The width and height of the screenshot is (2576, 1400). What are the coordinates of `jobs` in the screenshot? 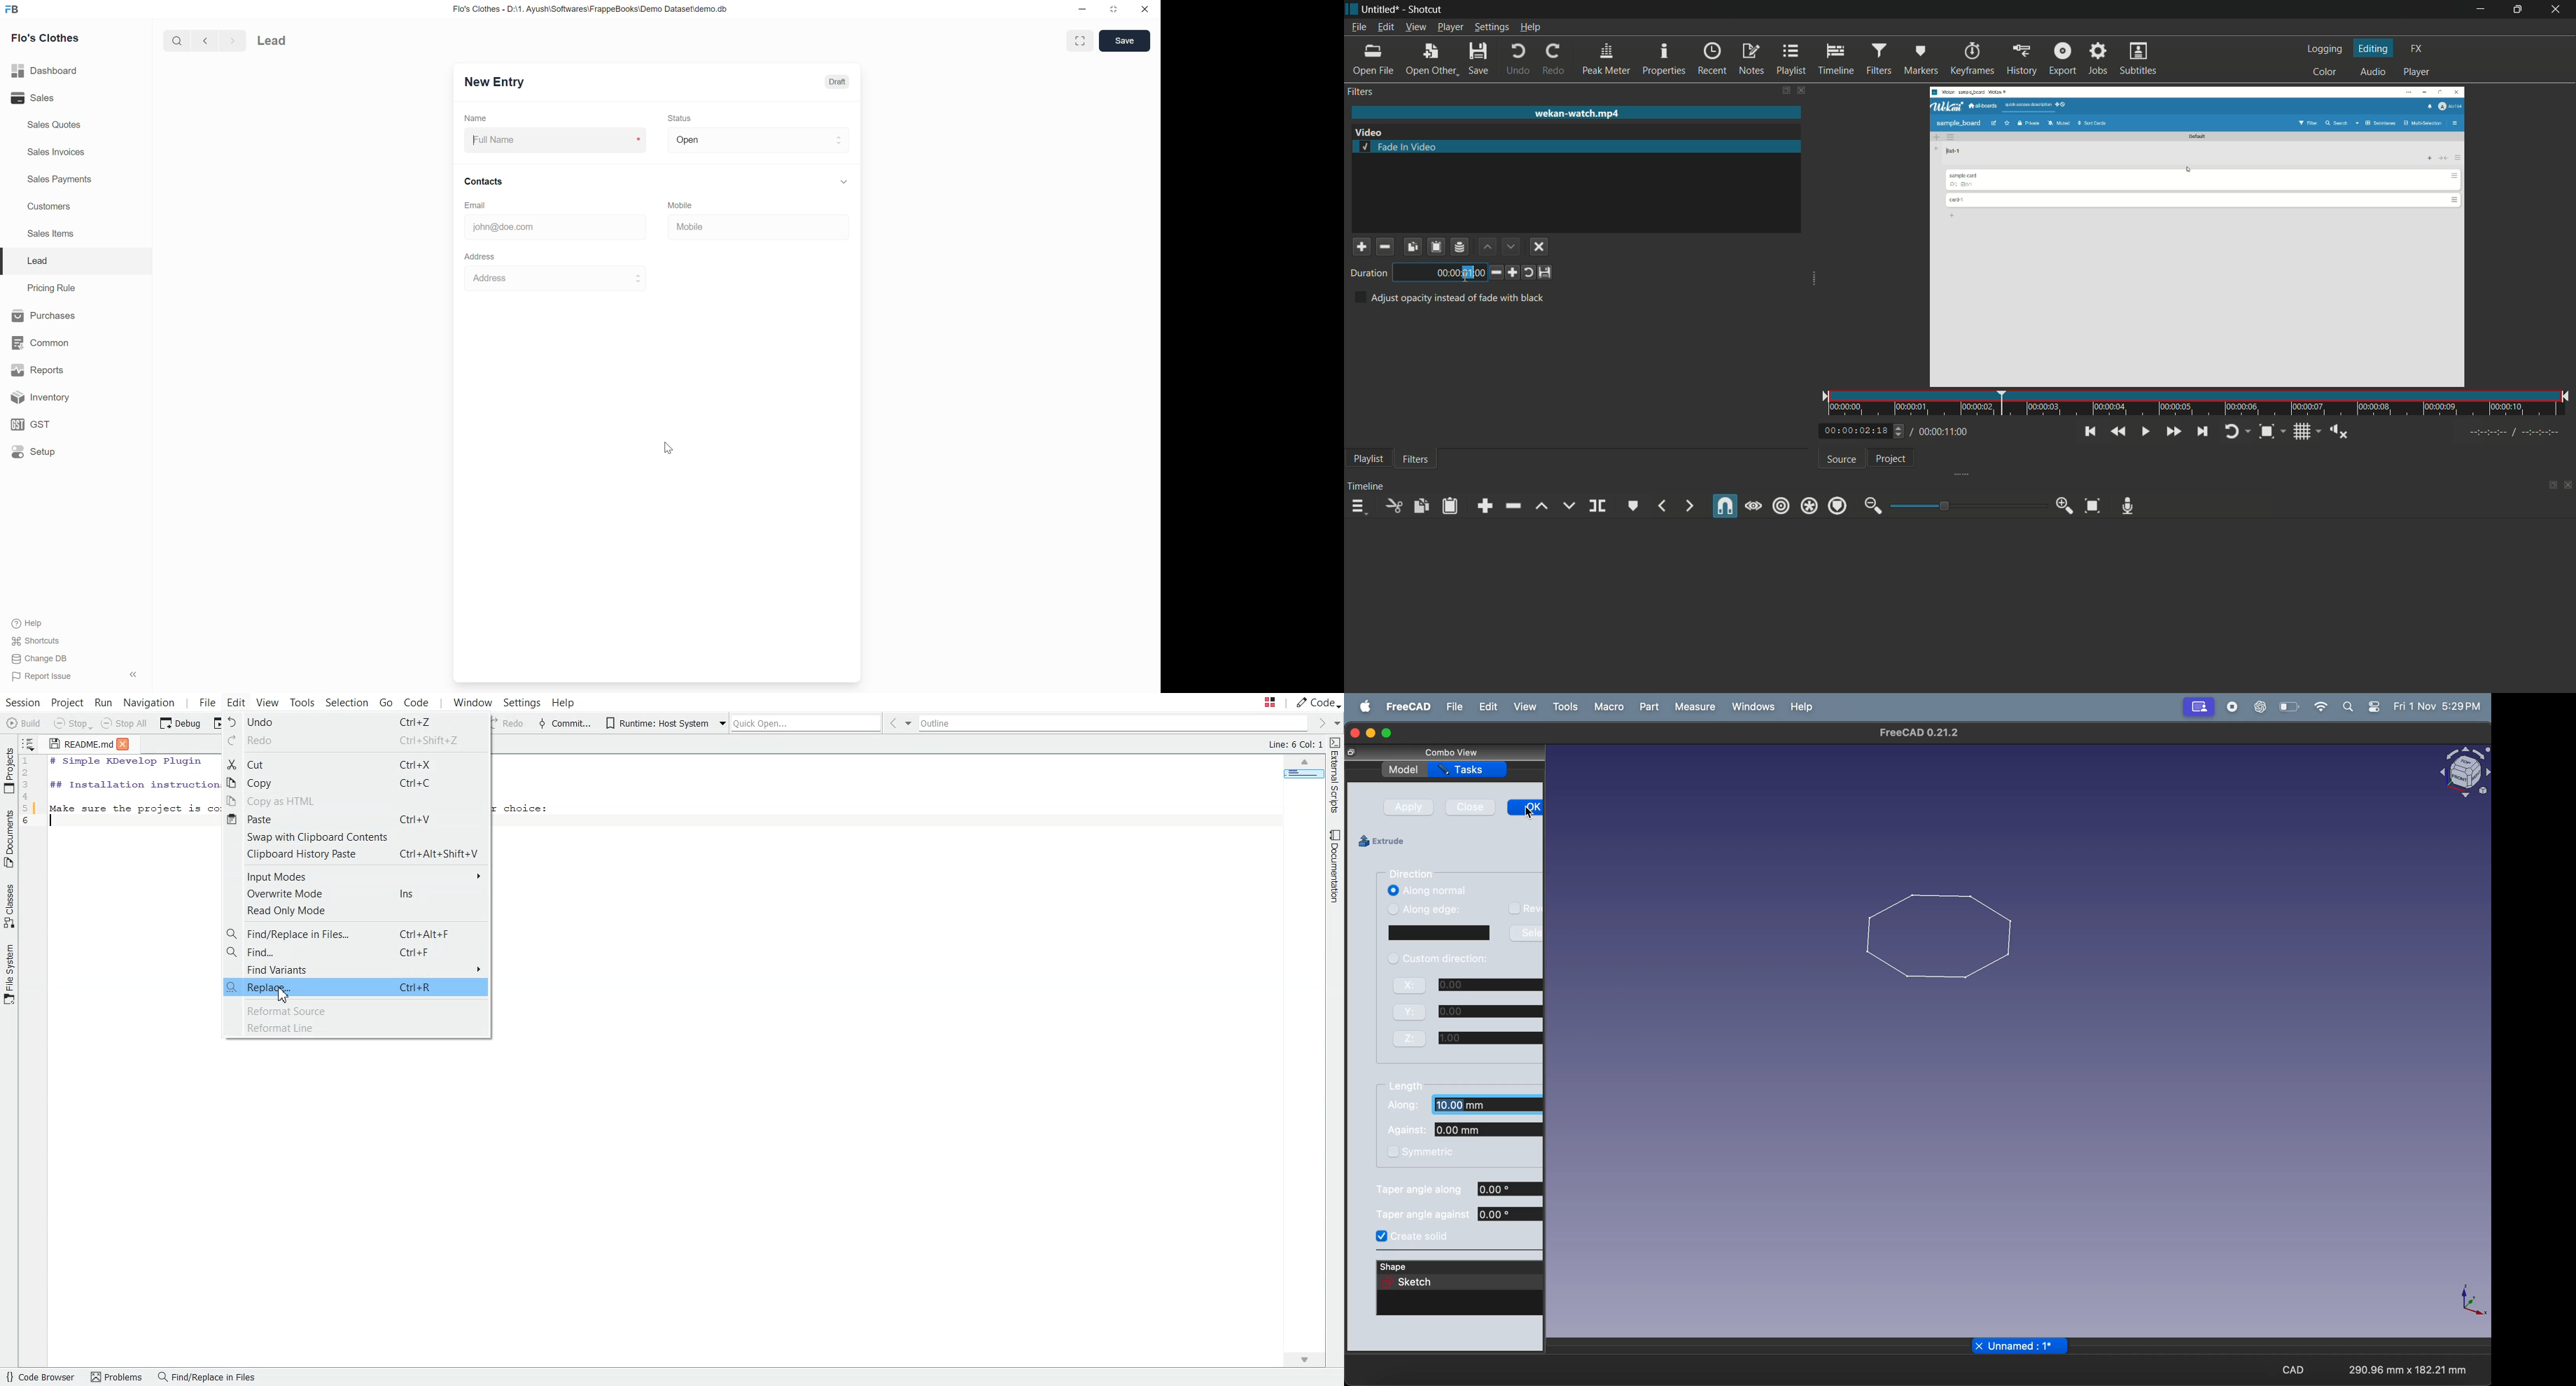 It's located at (2097, 59).